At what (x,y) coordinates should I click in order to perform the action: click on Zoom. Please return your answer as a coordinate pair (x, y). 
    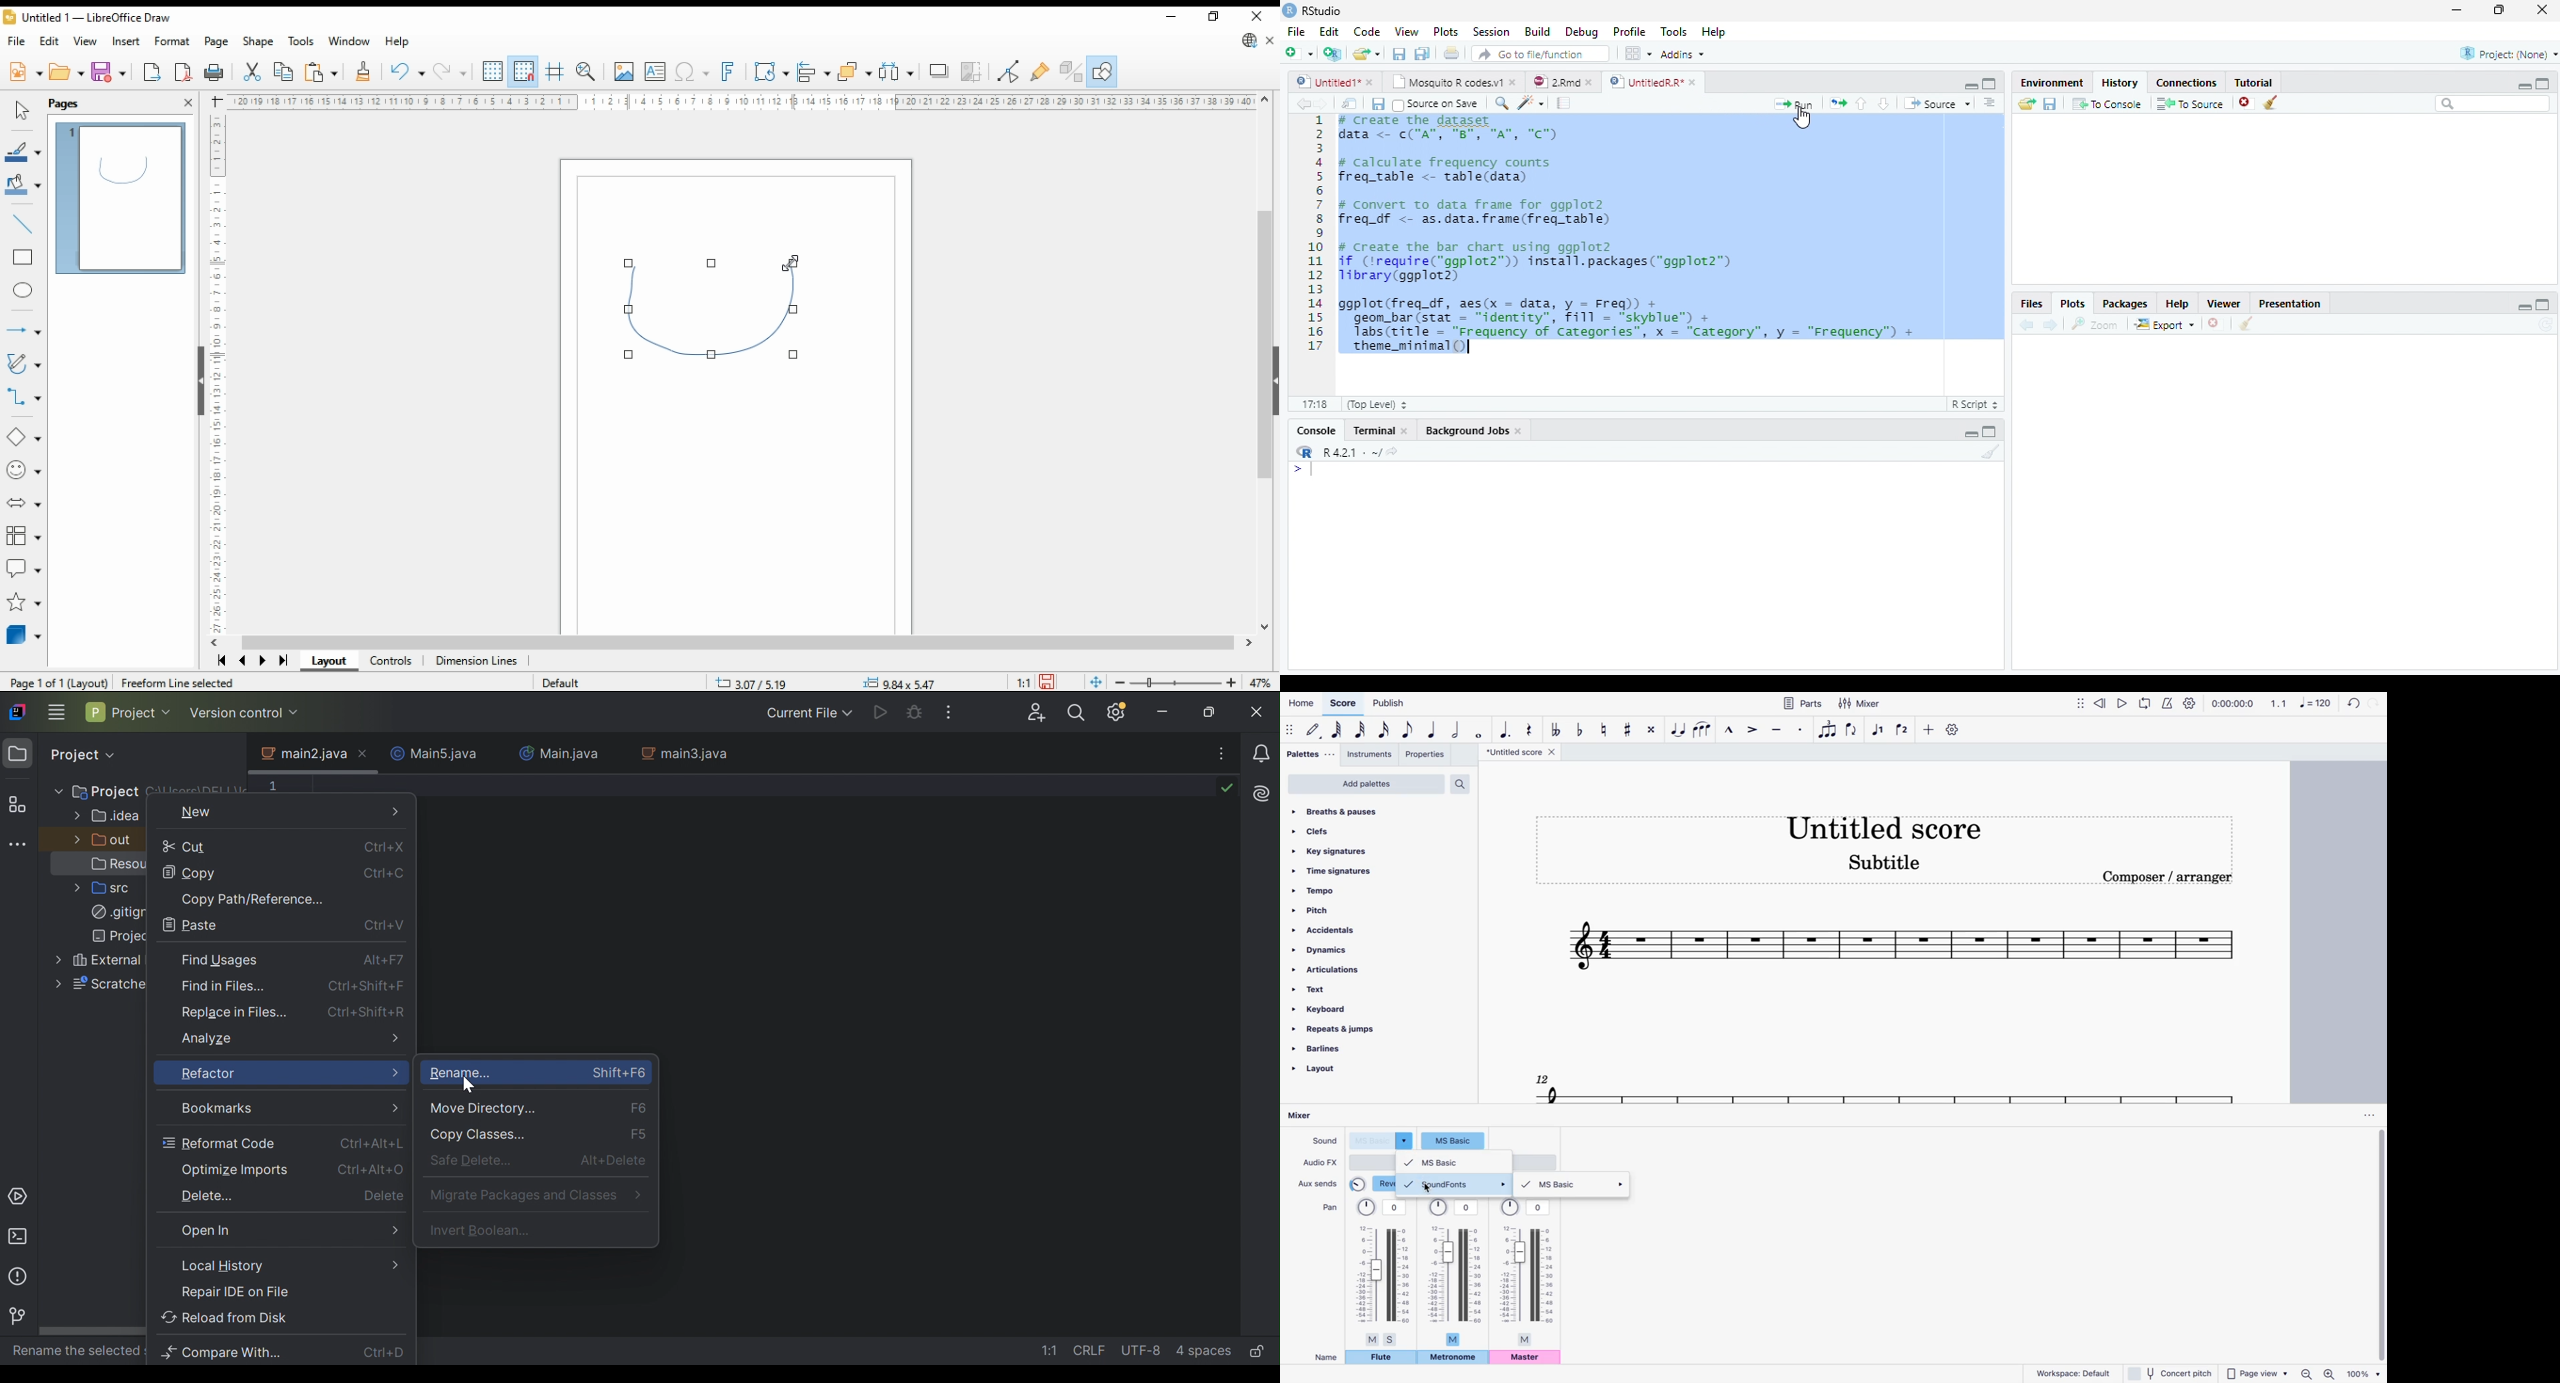
    Looking at the image, I should click on (2096, 327).